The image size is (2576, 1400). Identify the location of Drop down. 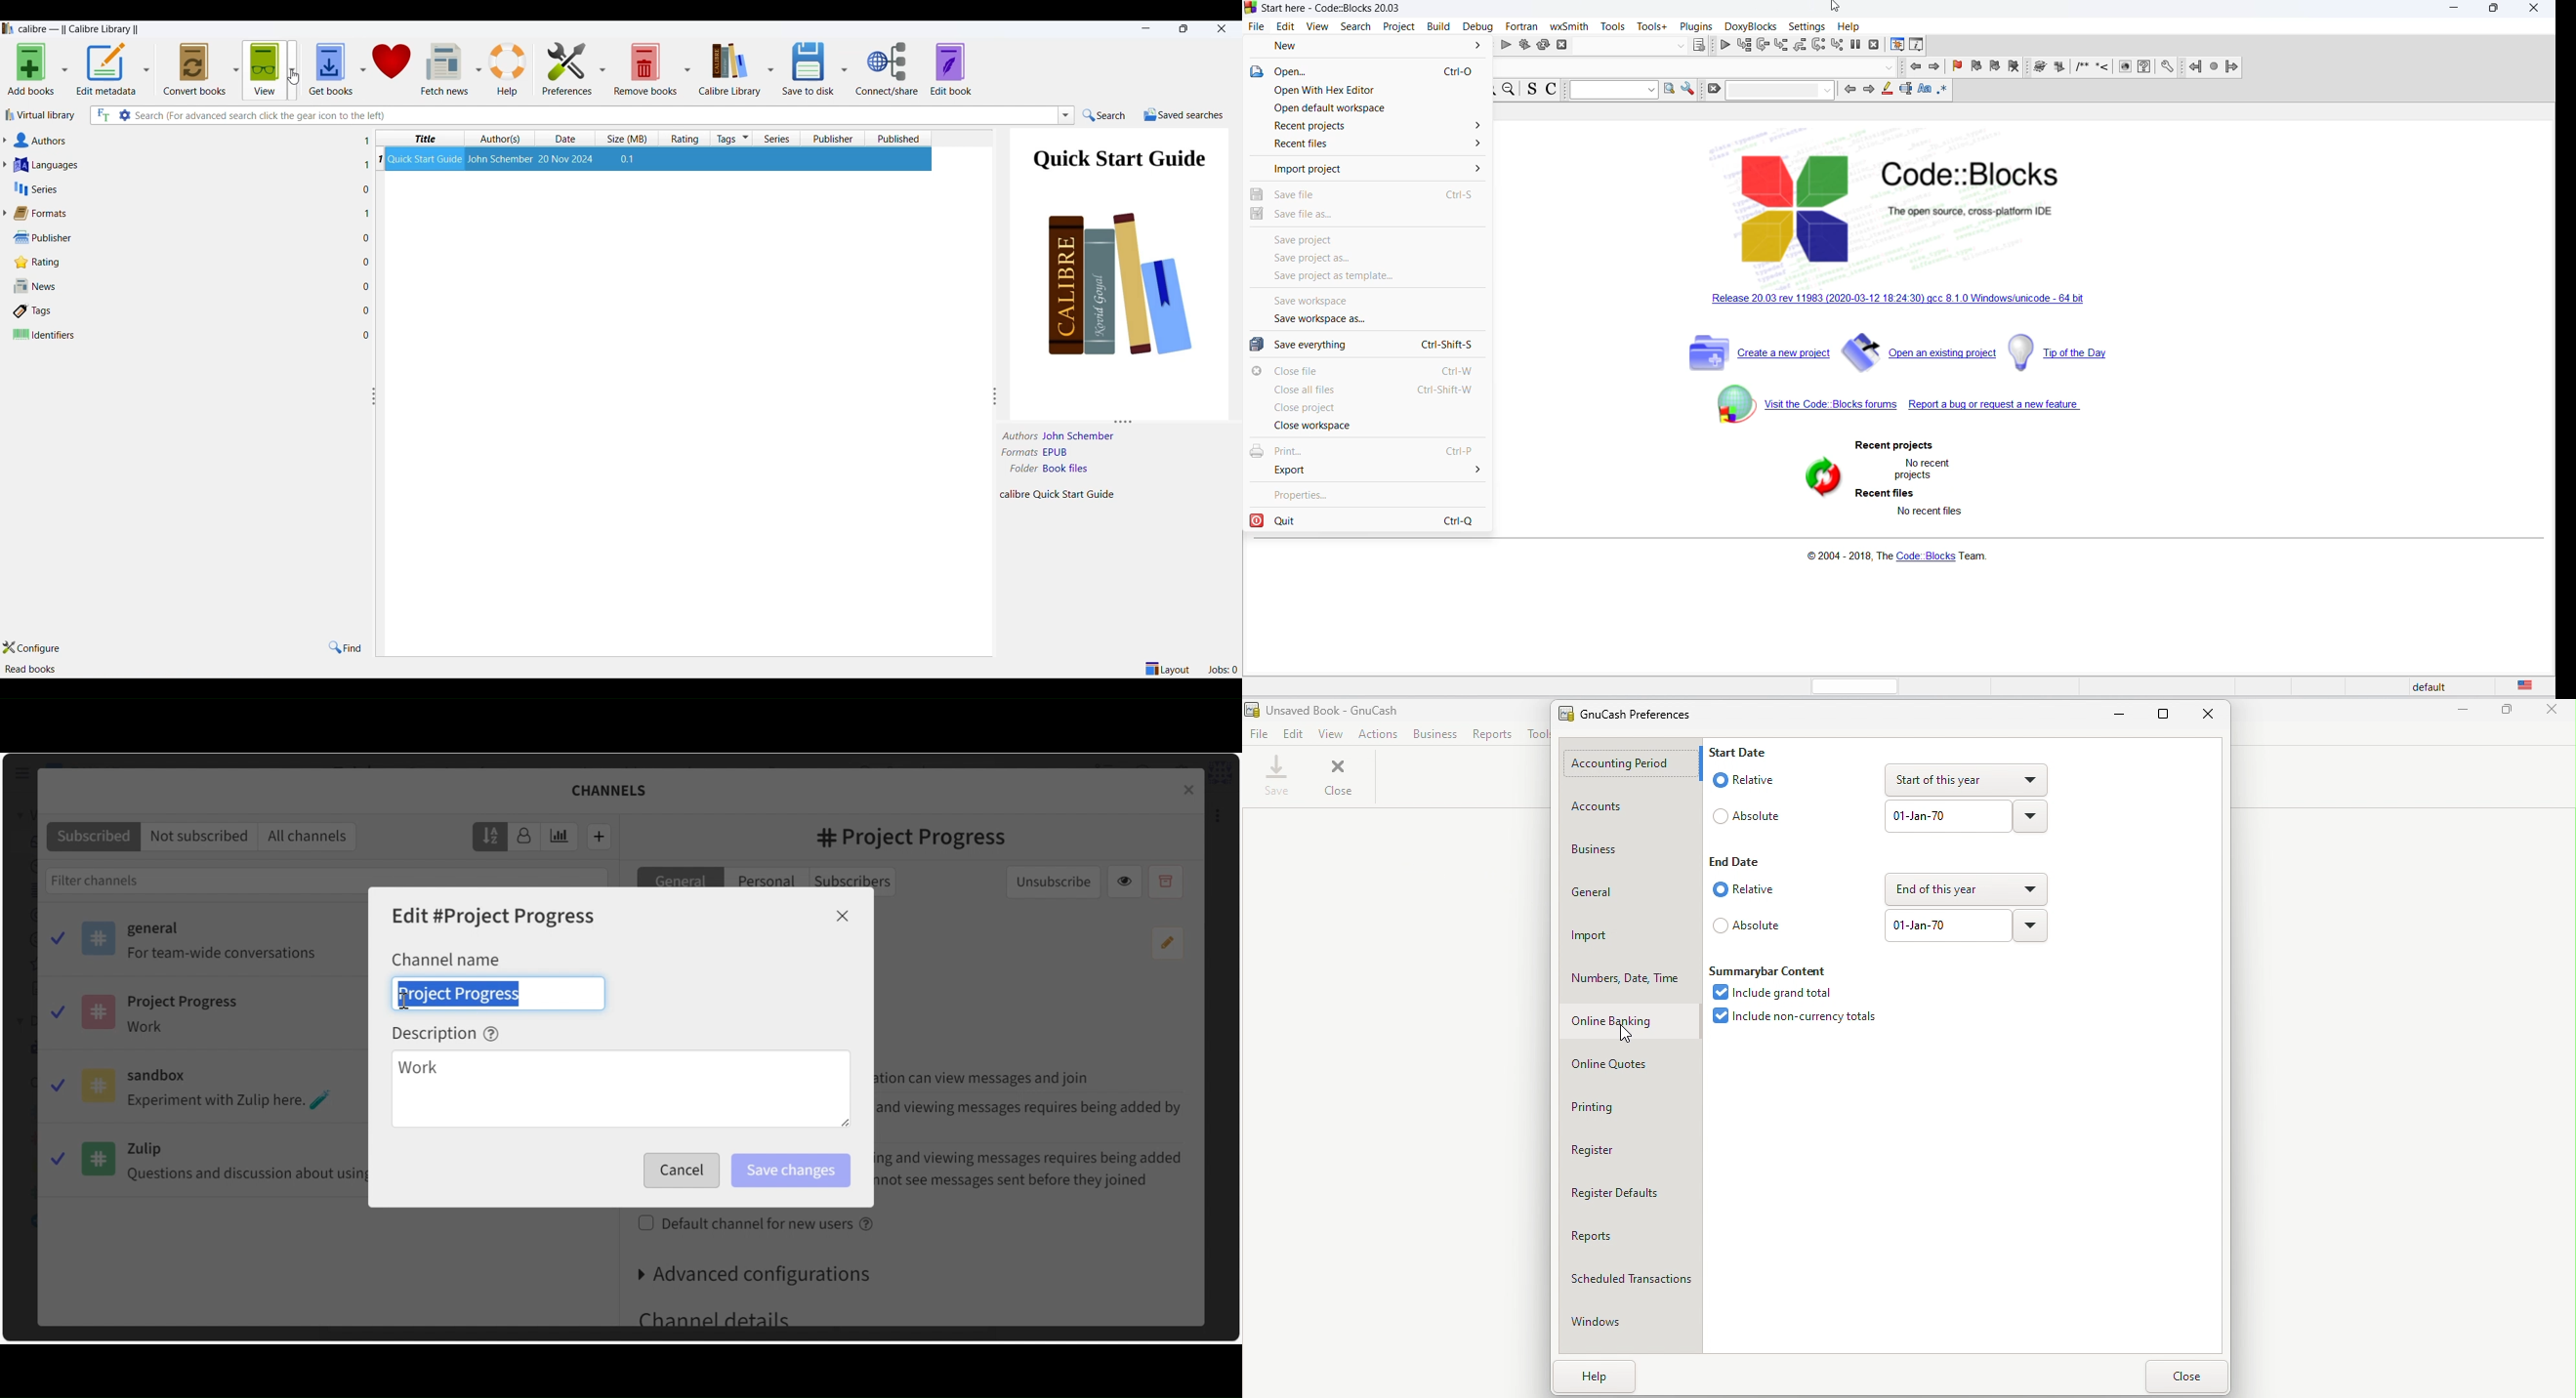
(1968, 889).